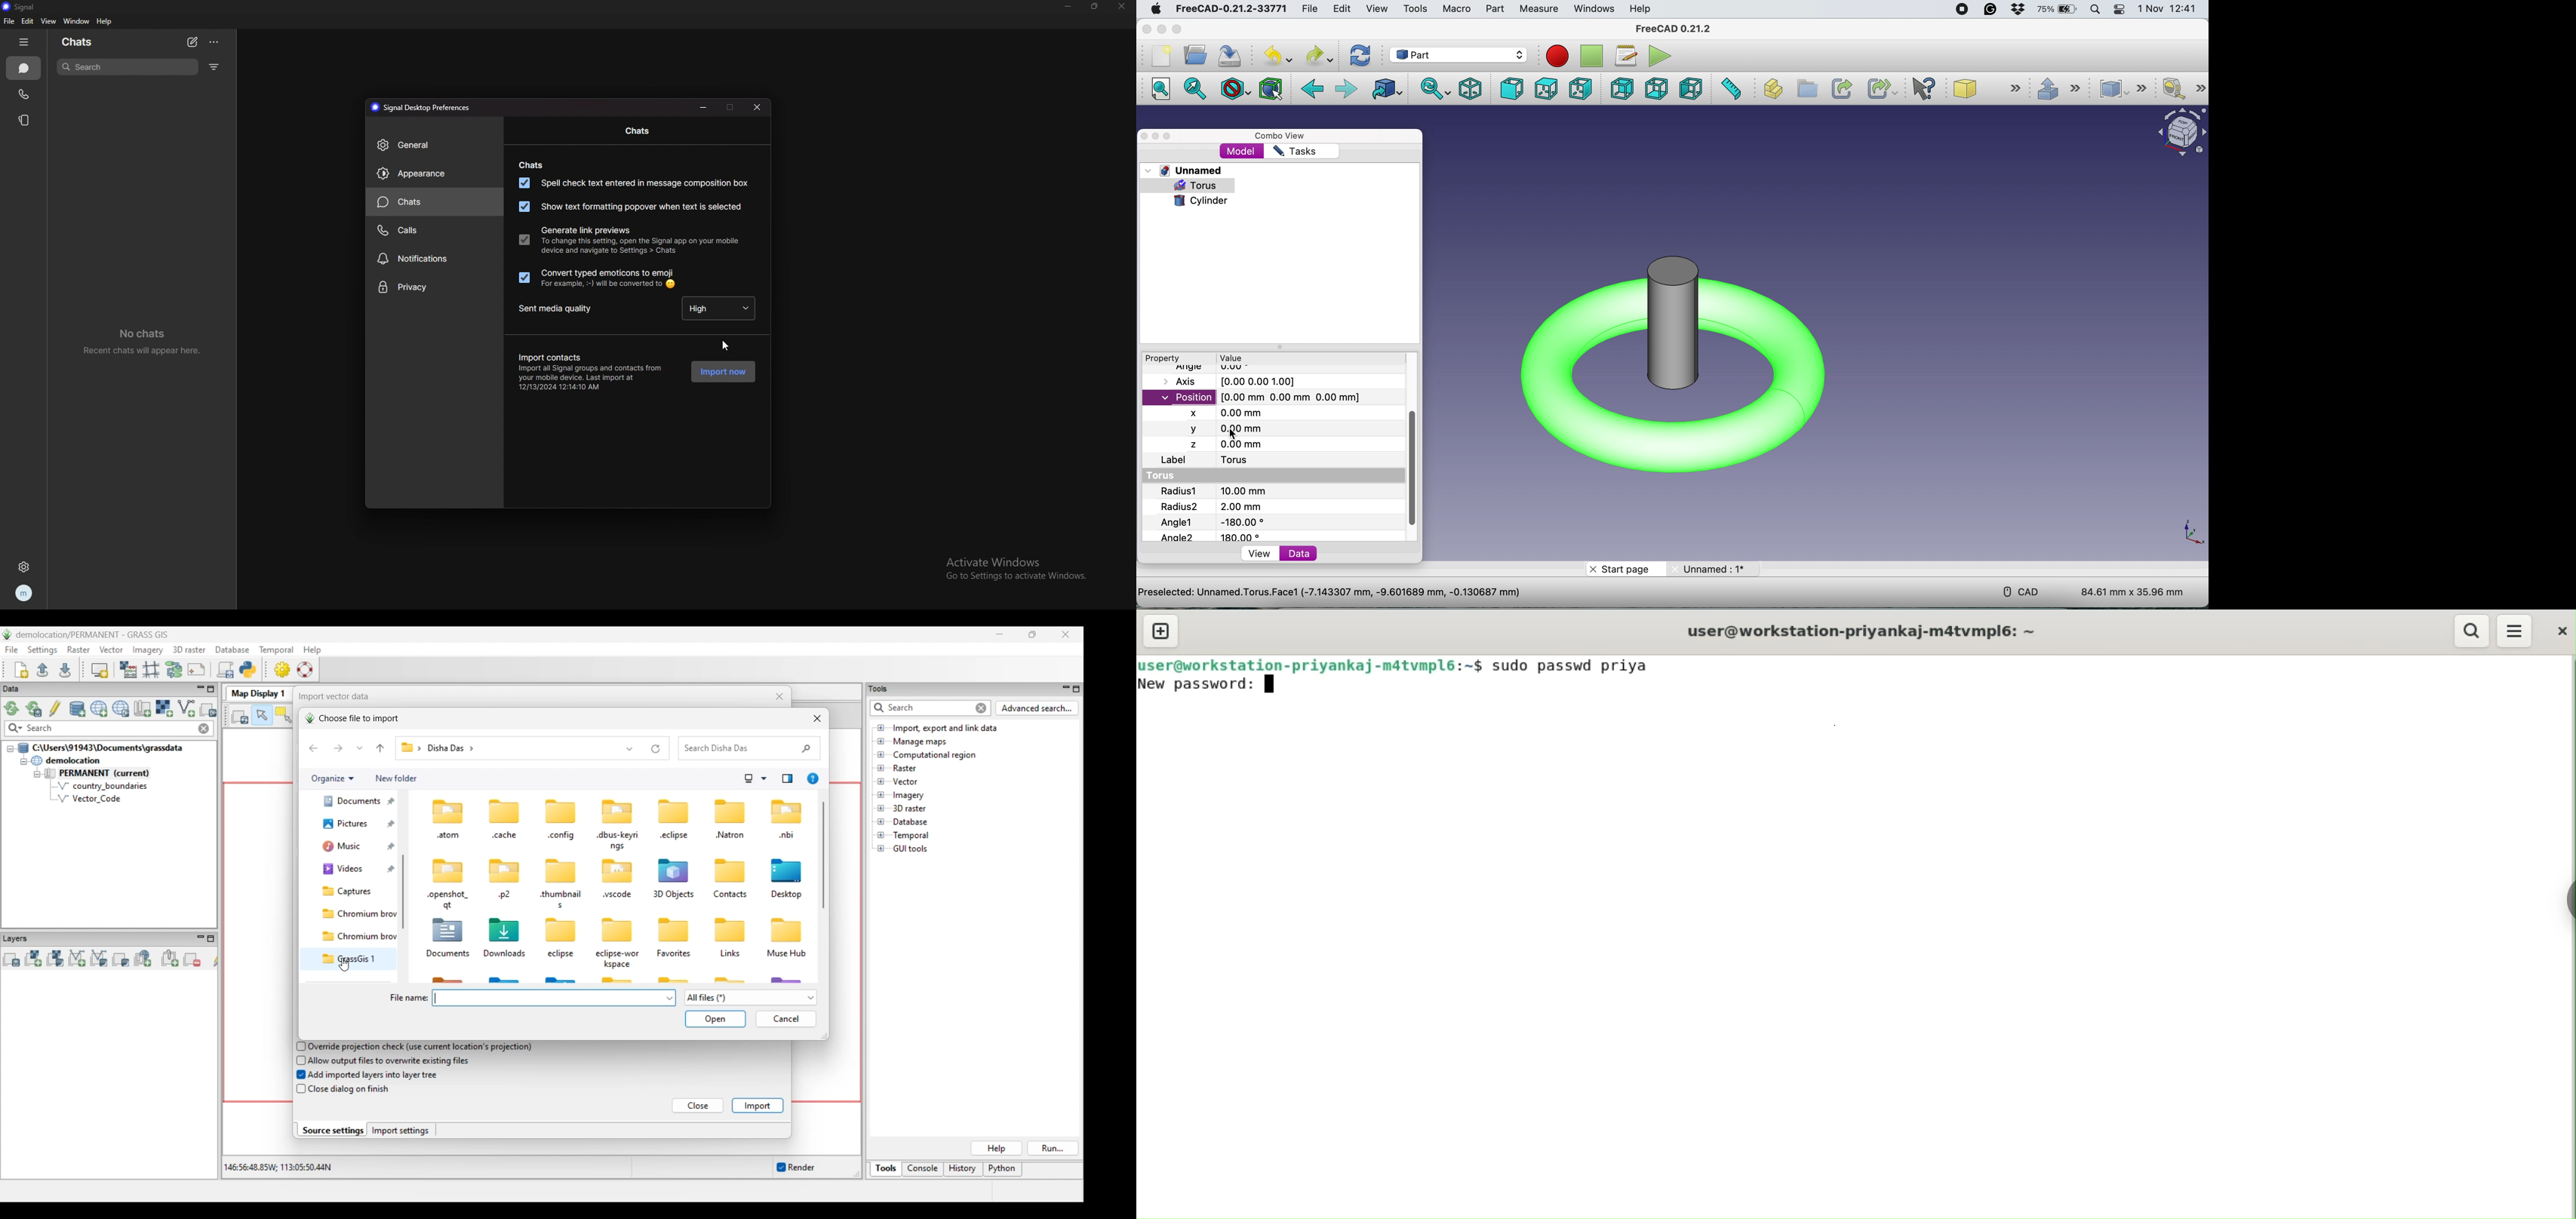  Describe the element at coordinates (1156, 10) in the screenshot. I see `system logo` at that location.